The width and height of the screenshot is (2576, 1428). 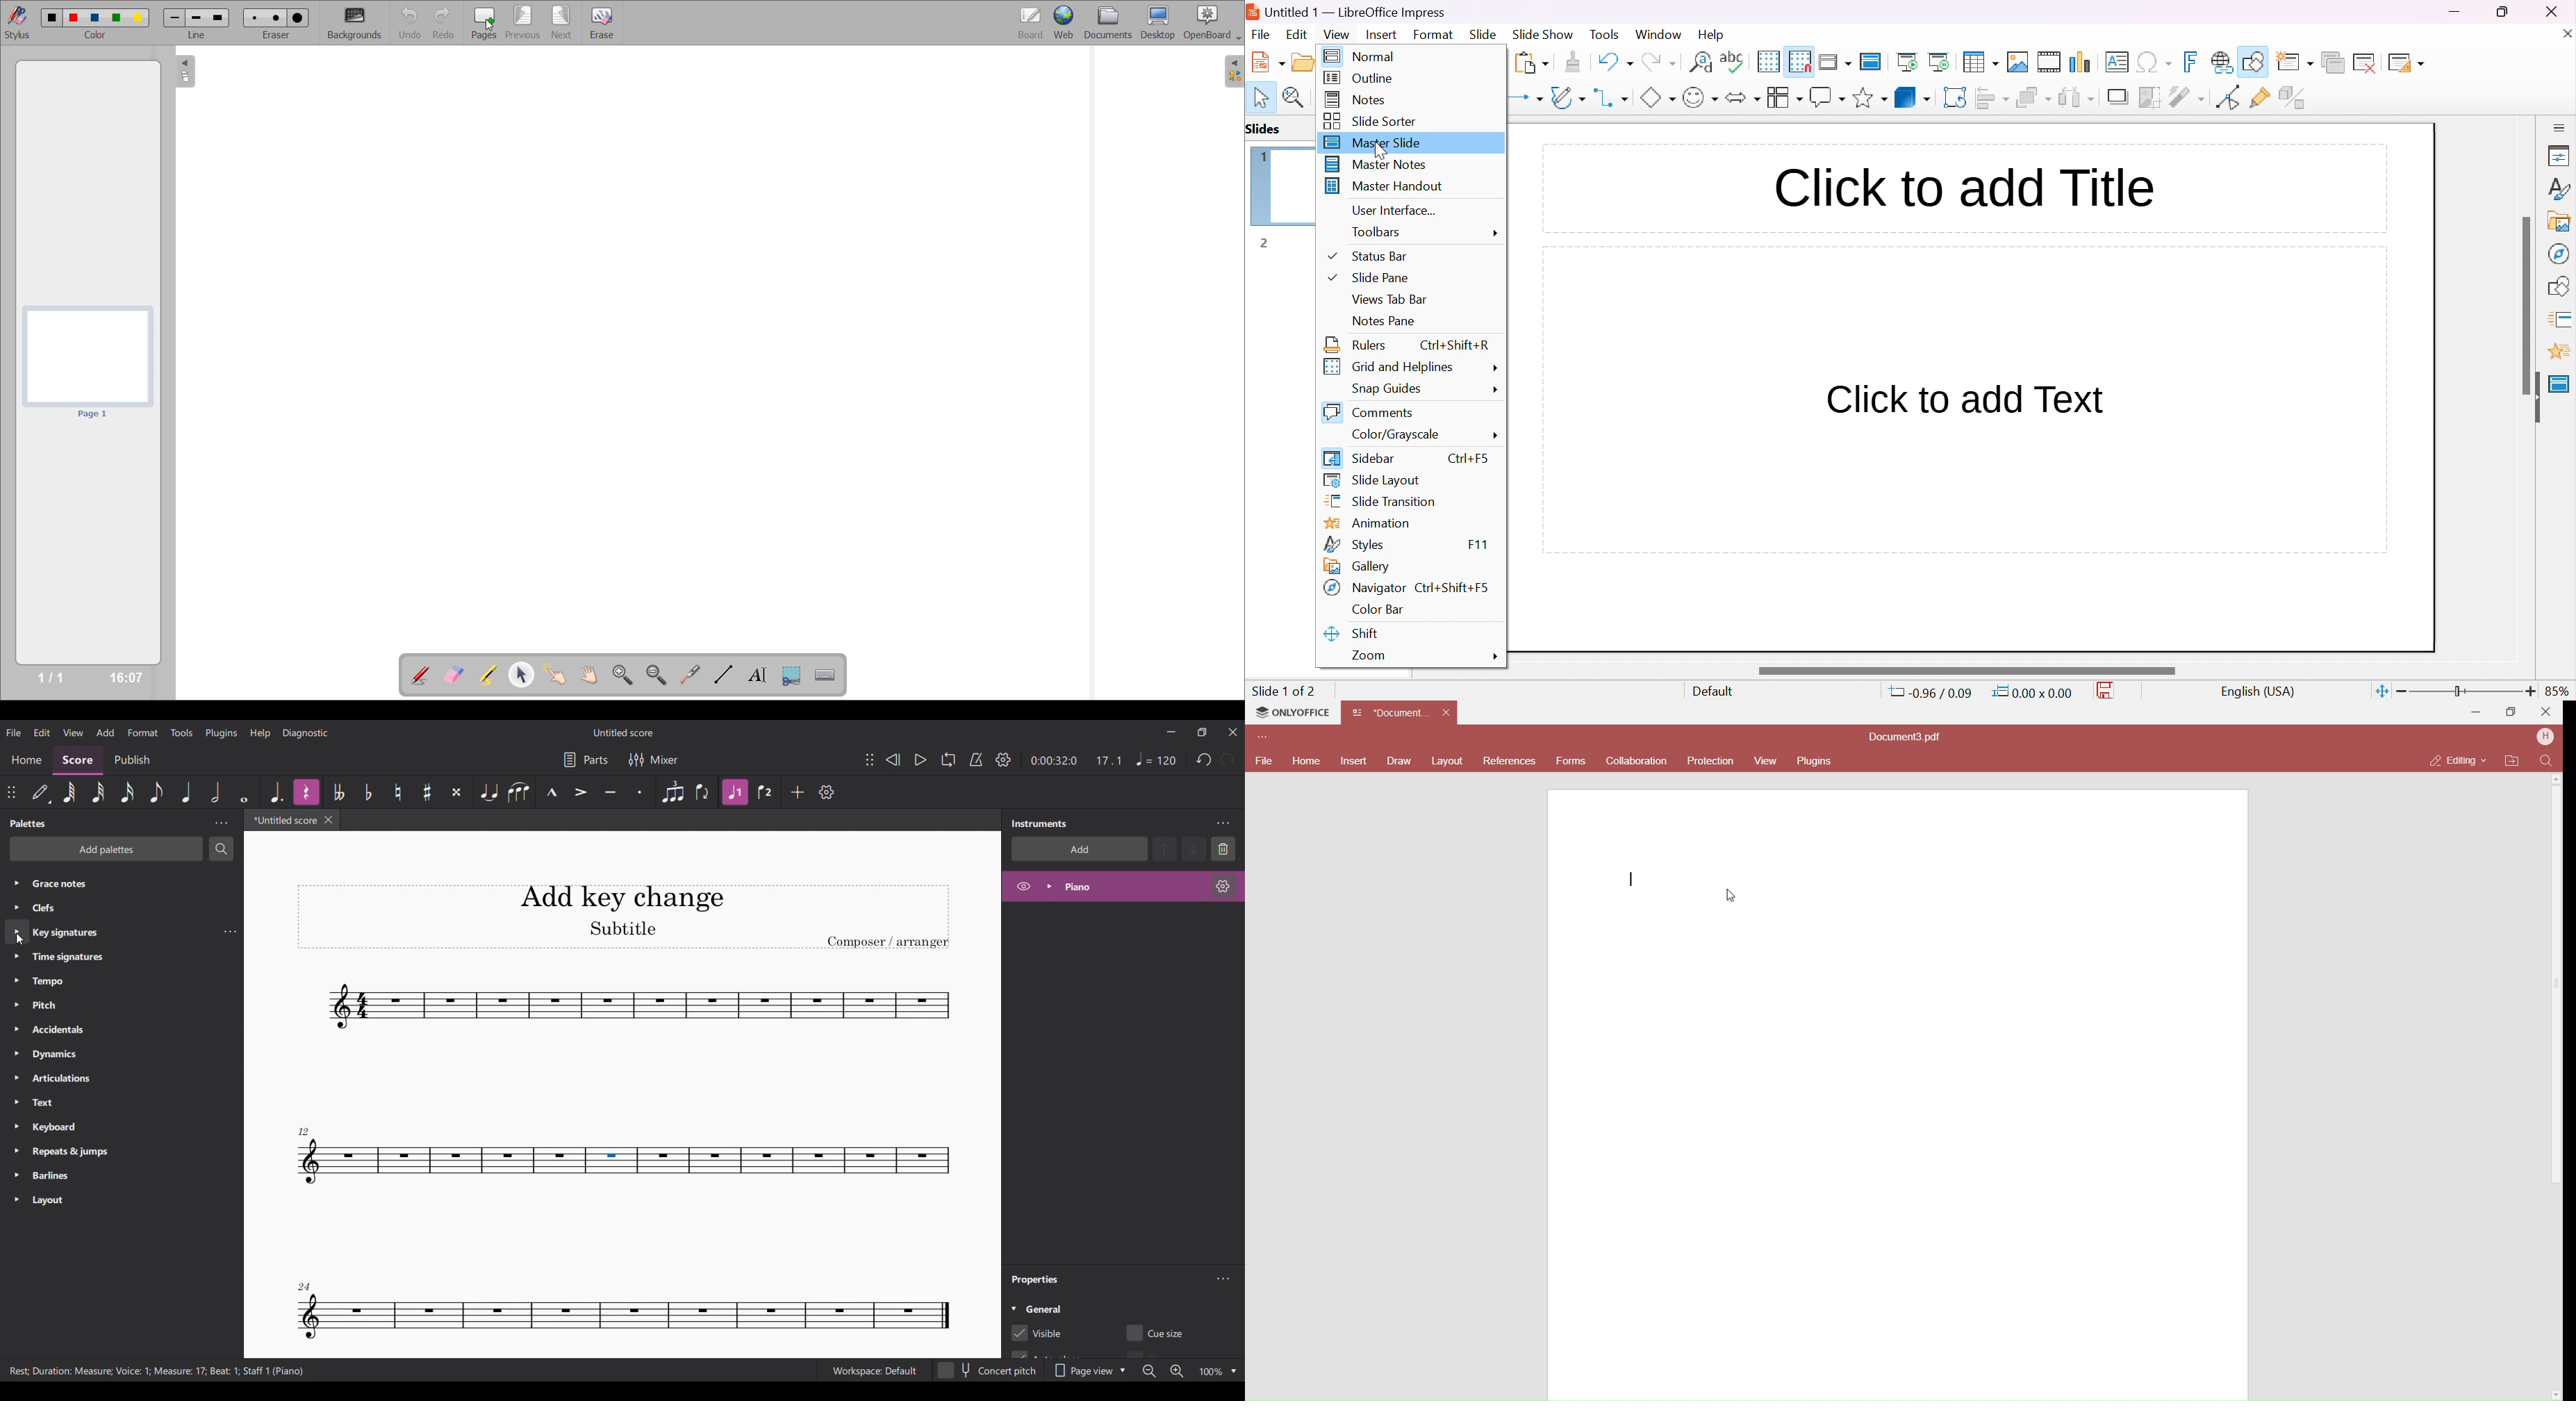 What do you see at coordinates (1261, 35) in the screenshot?
I see `file` at bounding box center [1261, 35].